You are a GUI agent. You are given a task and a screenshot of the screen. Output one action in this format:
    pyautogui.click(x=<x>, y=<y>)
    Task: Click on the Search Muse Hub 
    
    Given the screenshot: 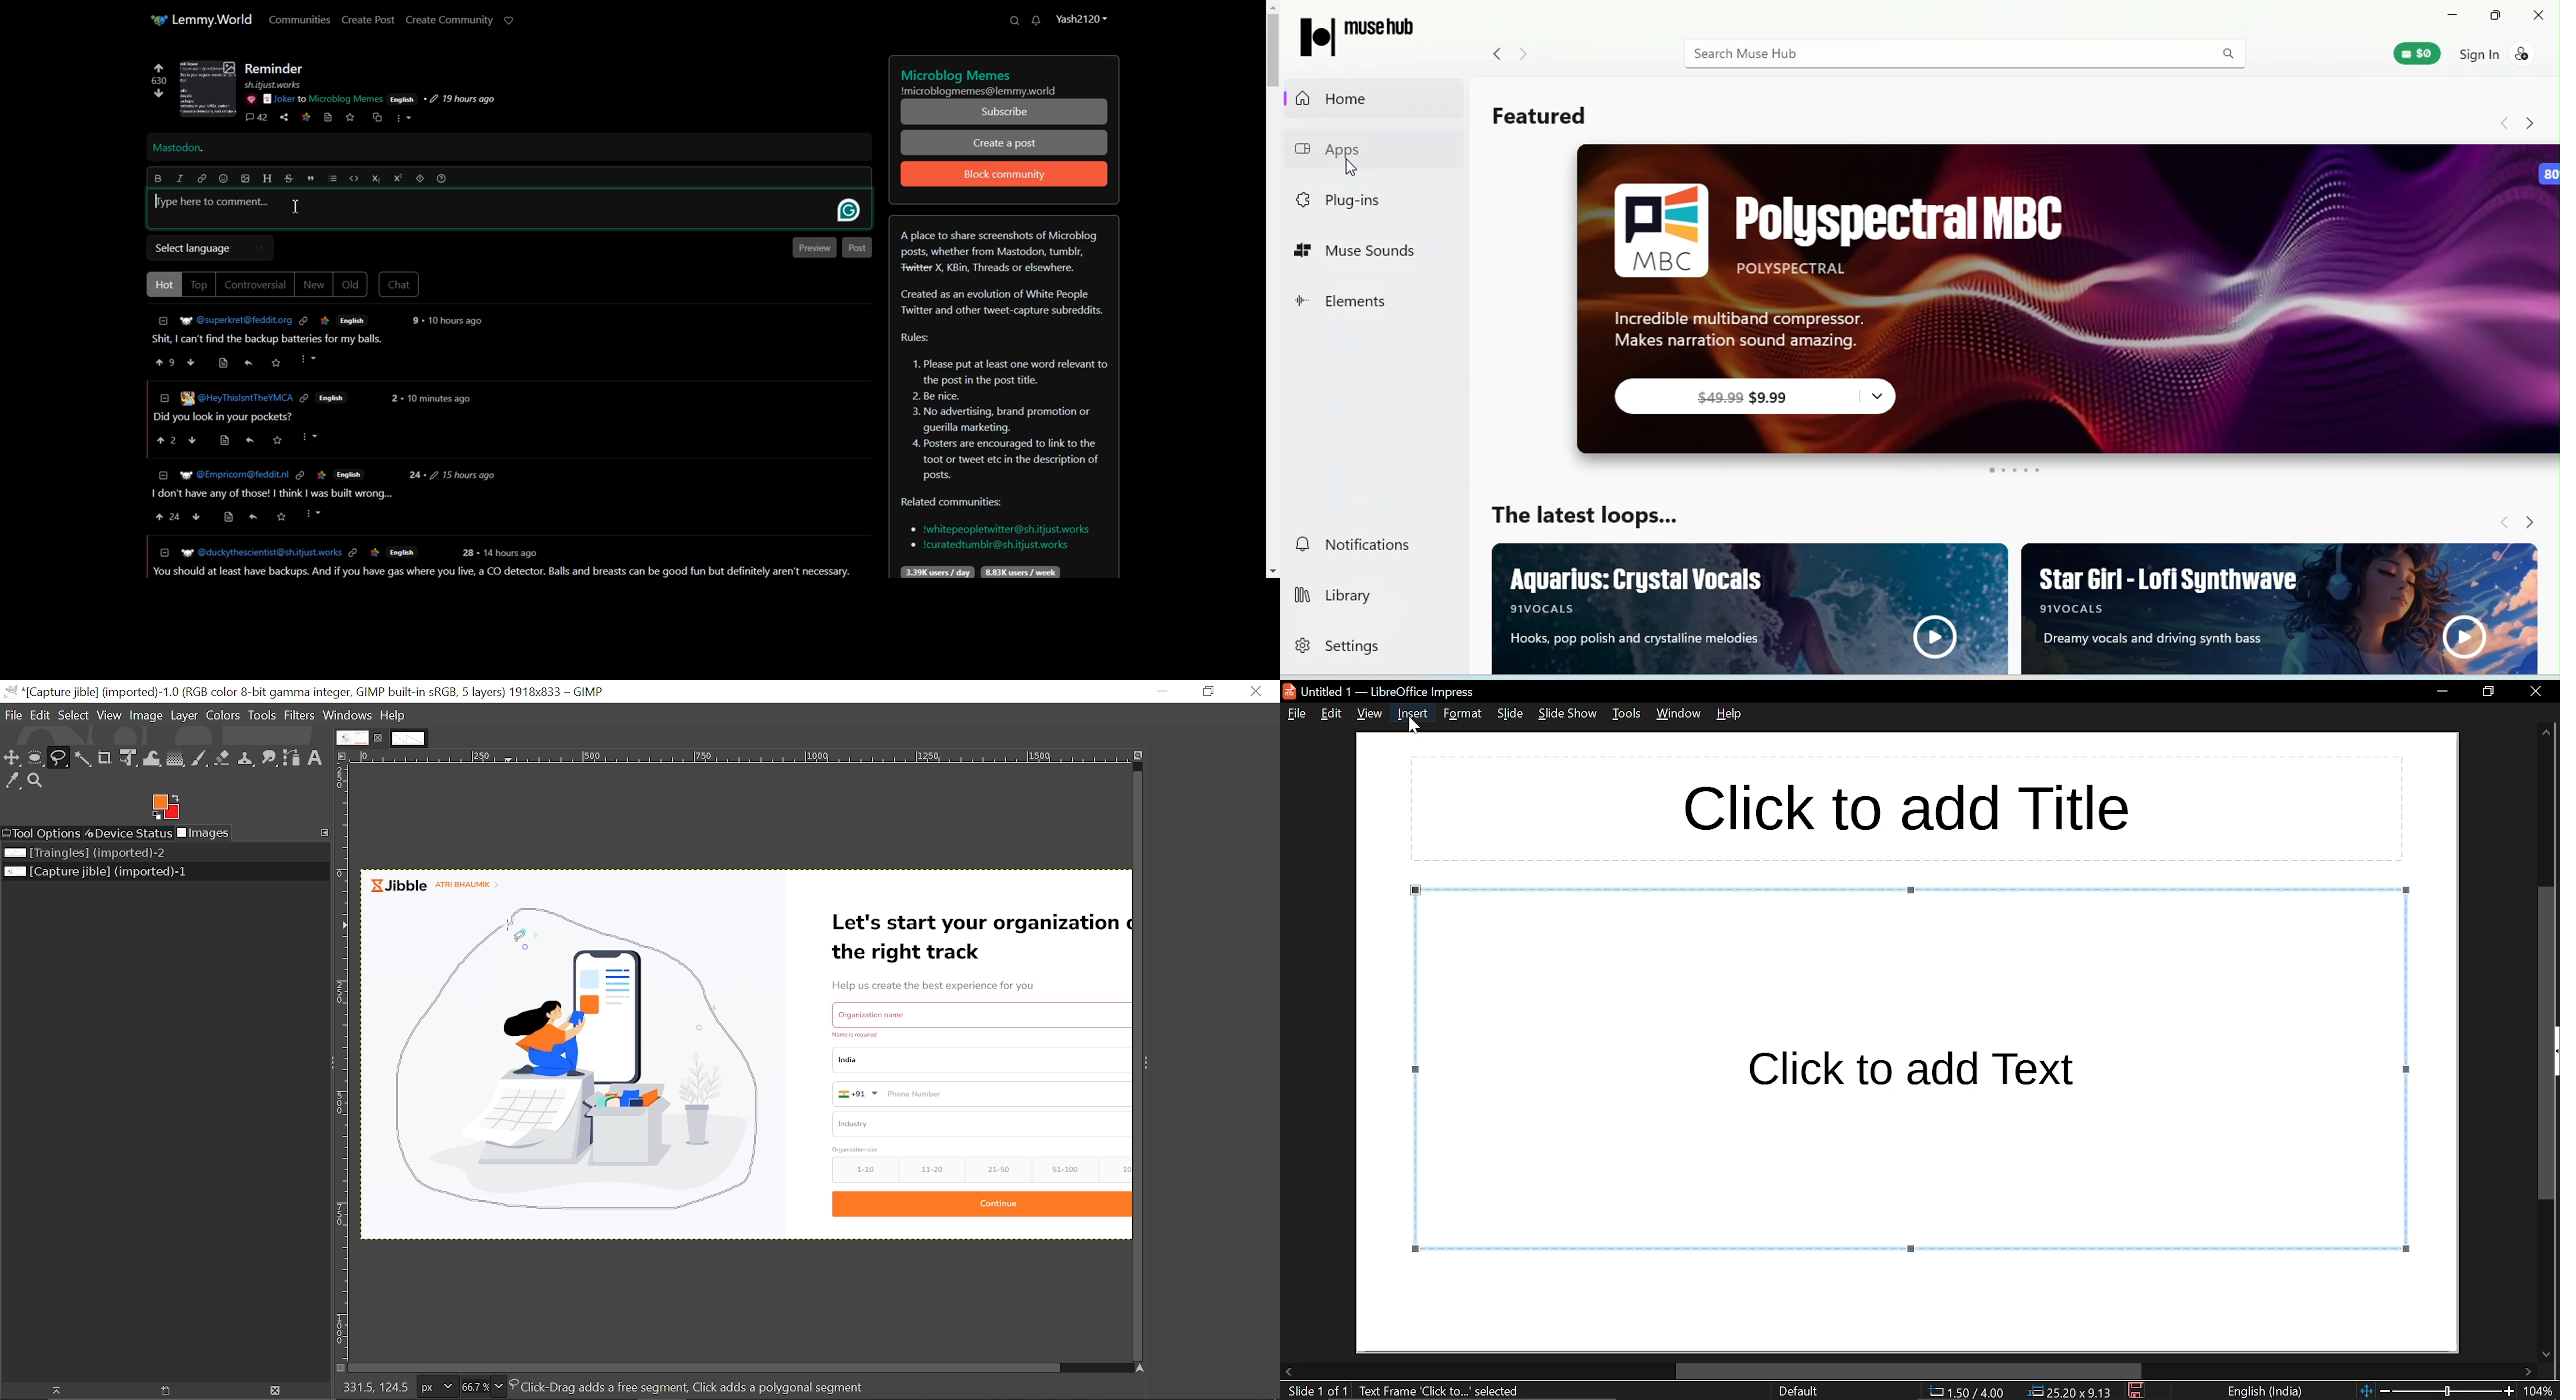 What is the action you would take?
    pyautogui.click(x=1936, y=54)
    